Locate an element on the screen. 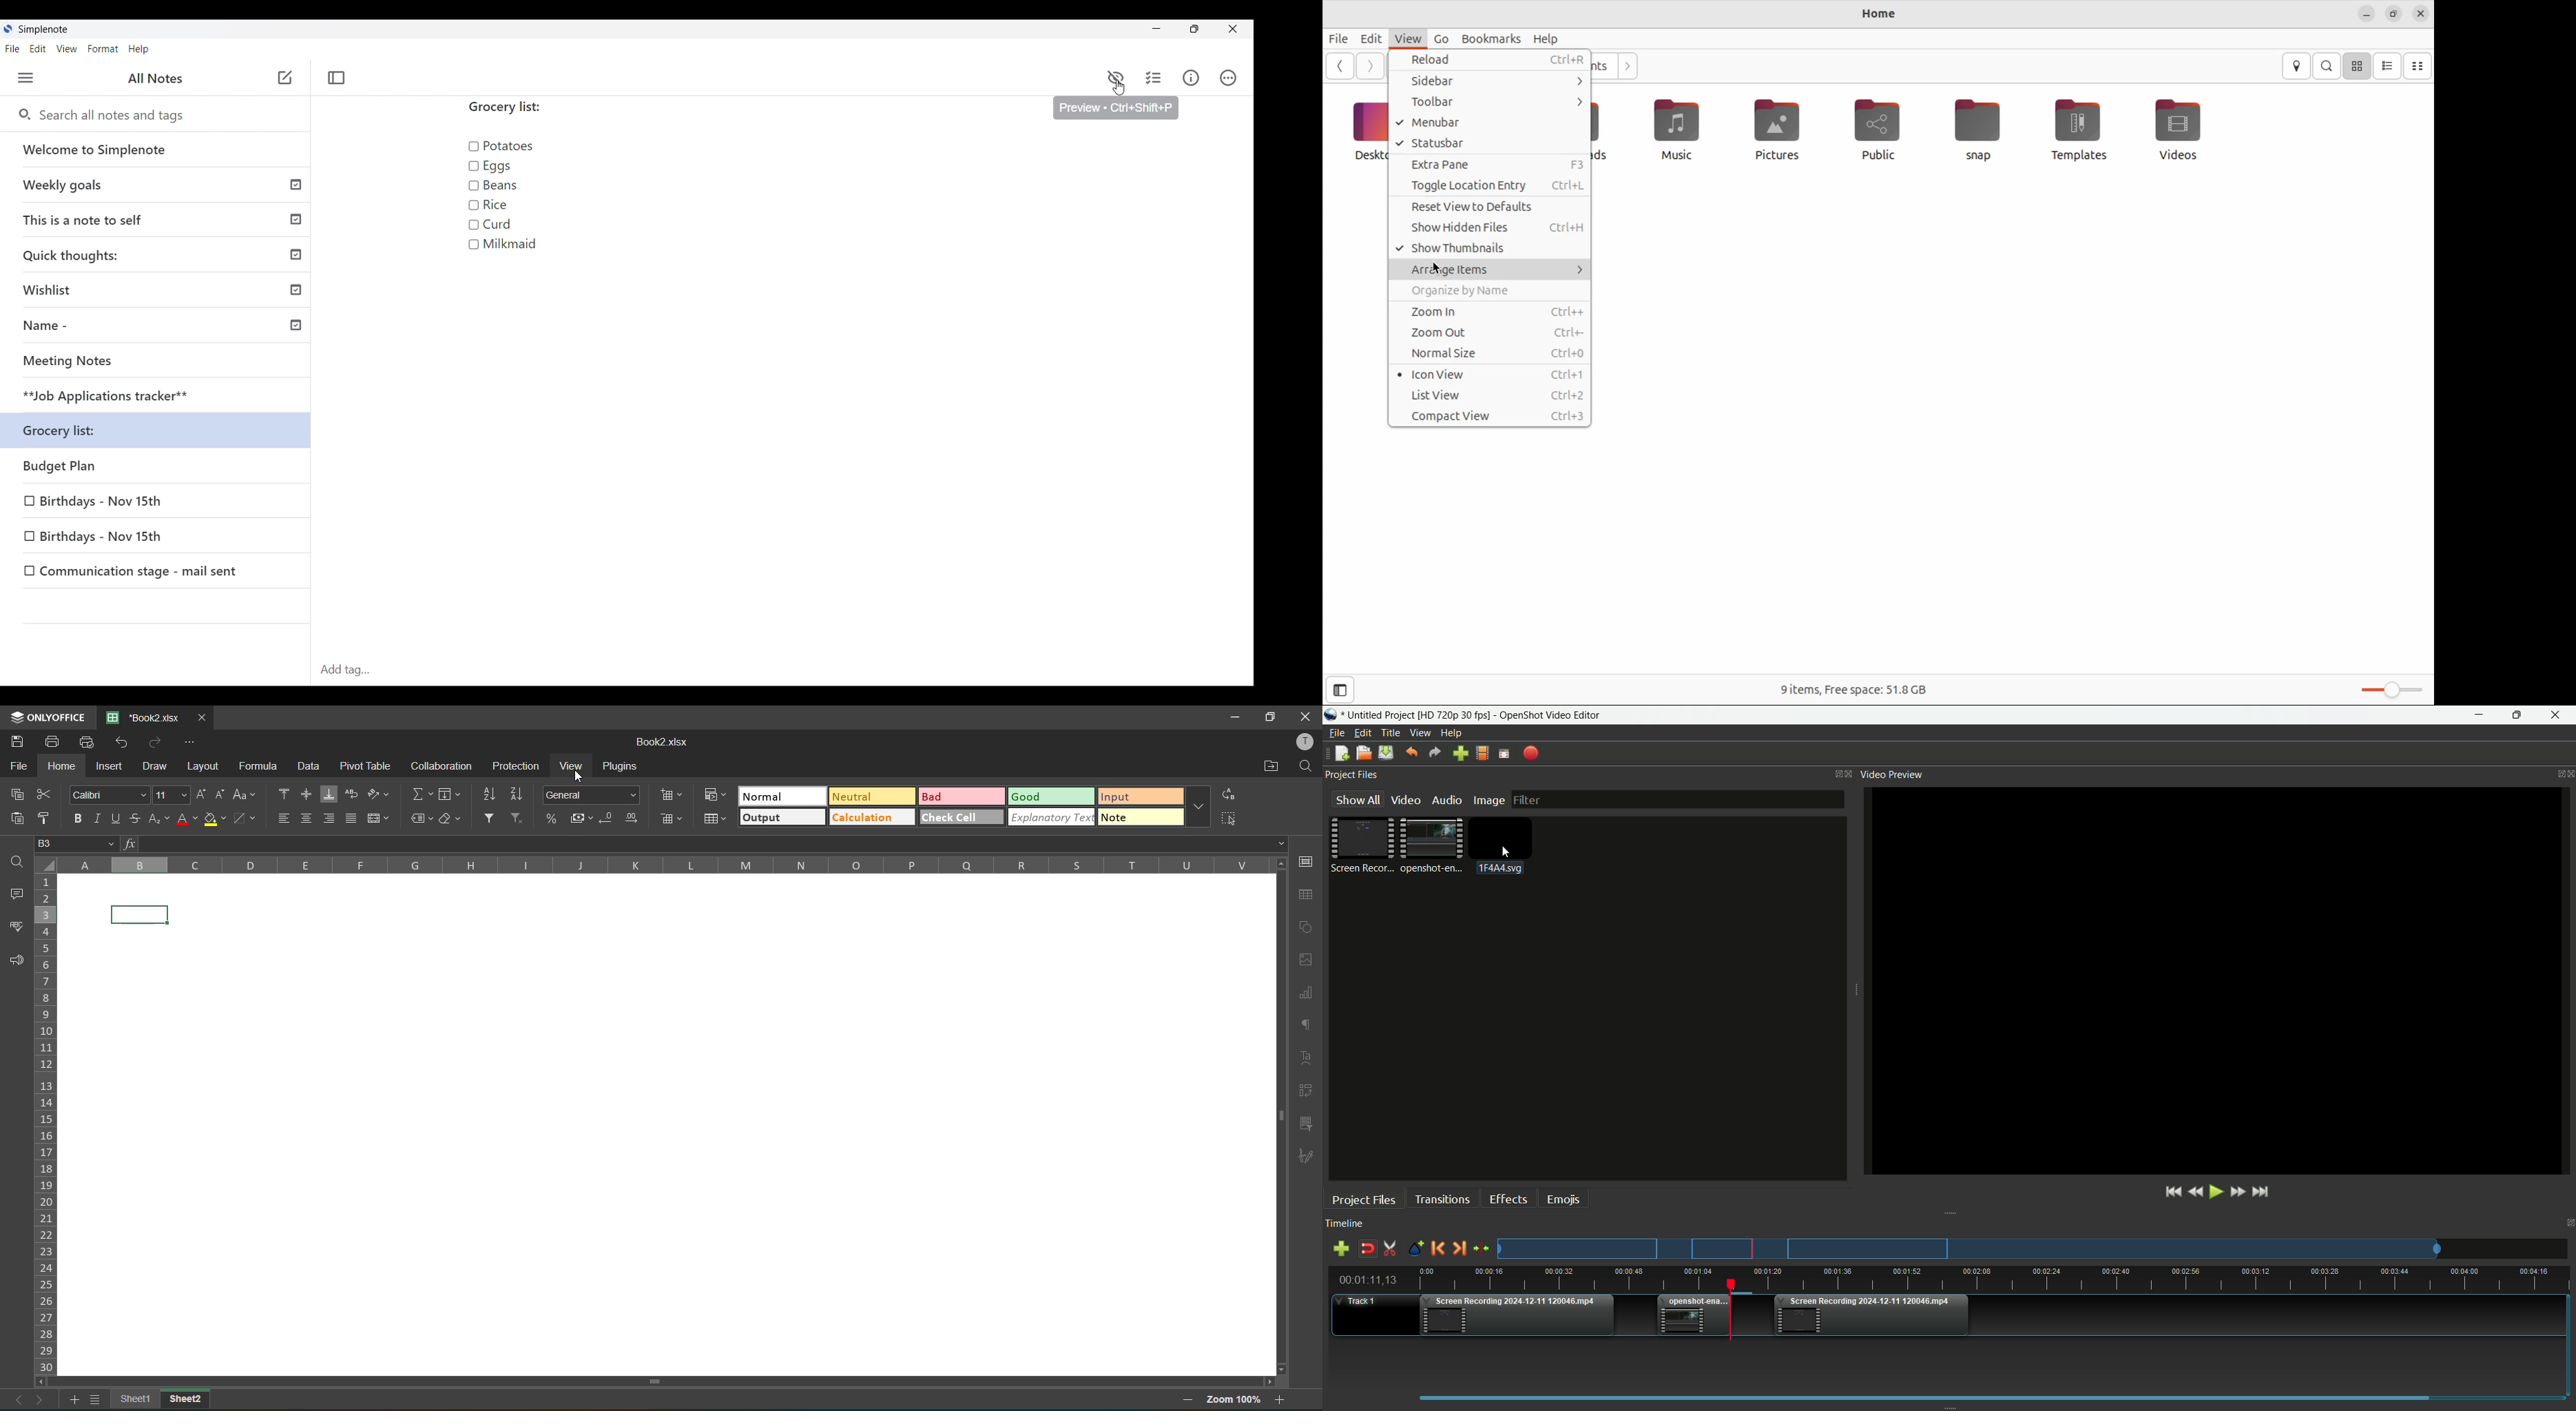 This screenshot has width=2576, height=1428. align center is located at coordinates (307, 819).